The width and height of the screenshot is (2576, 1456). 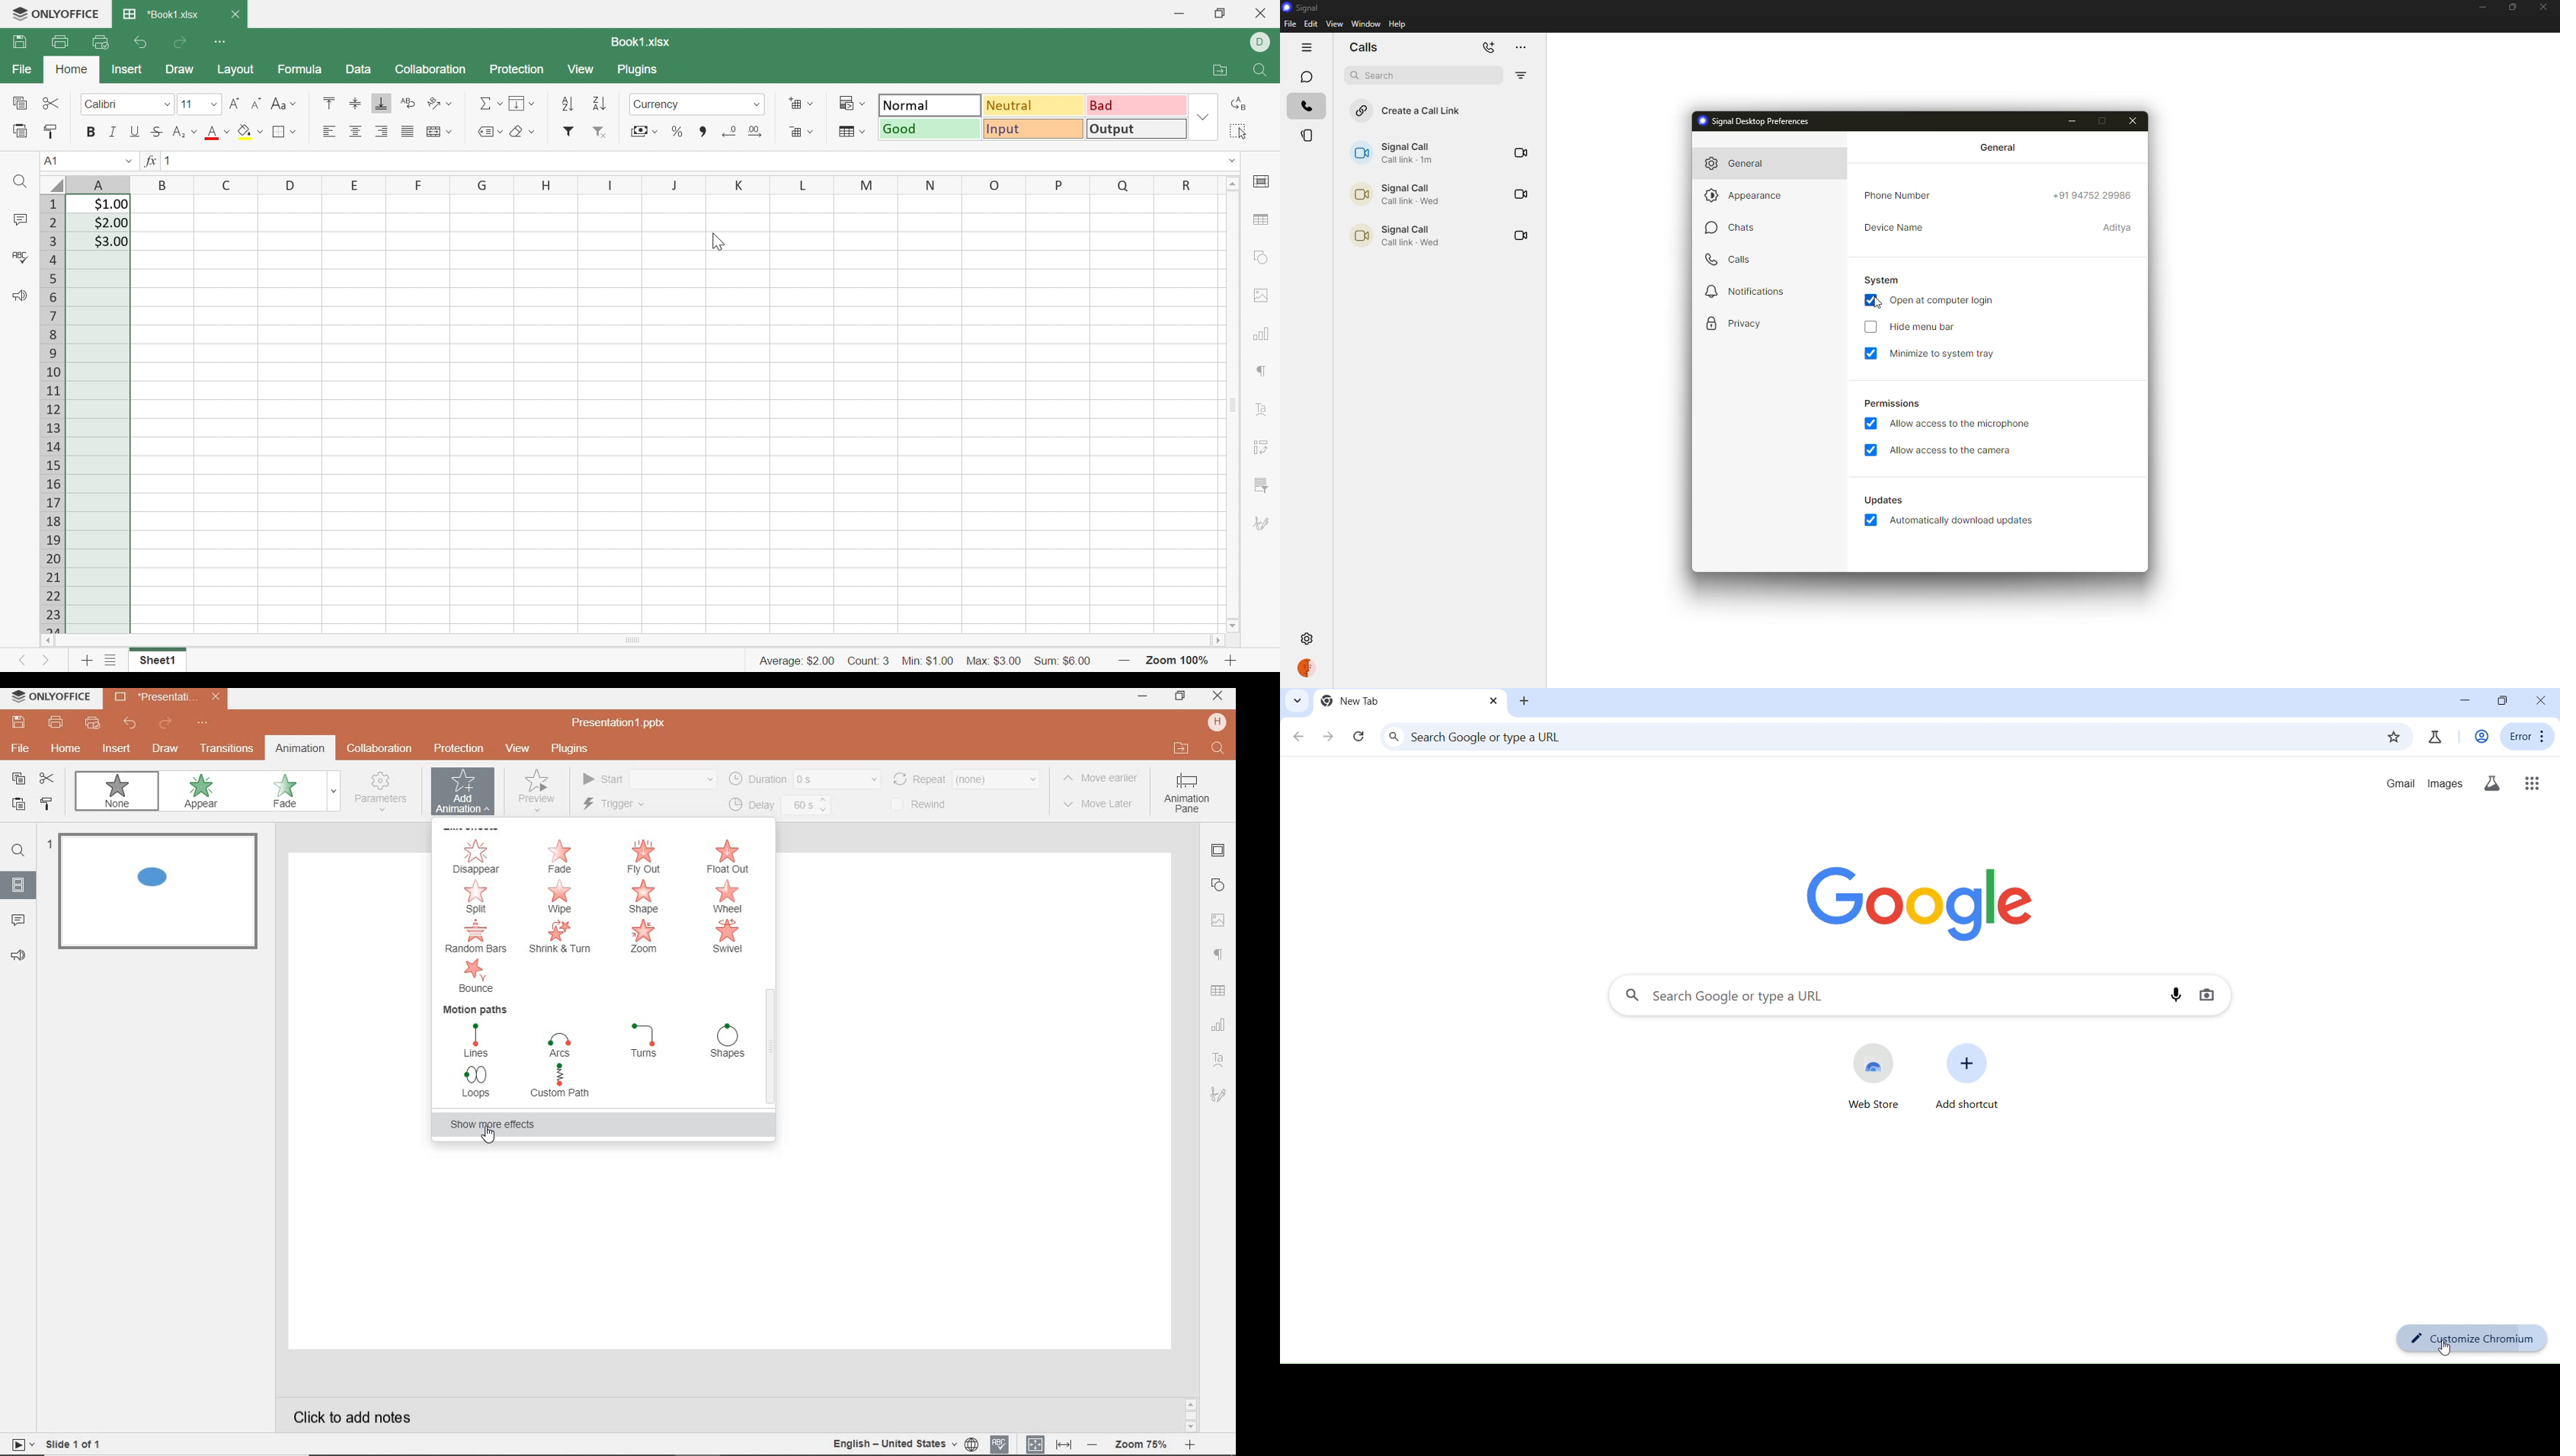 I want to click on Fill, so click(x=521, y=102).